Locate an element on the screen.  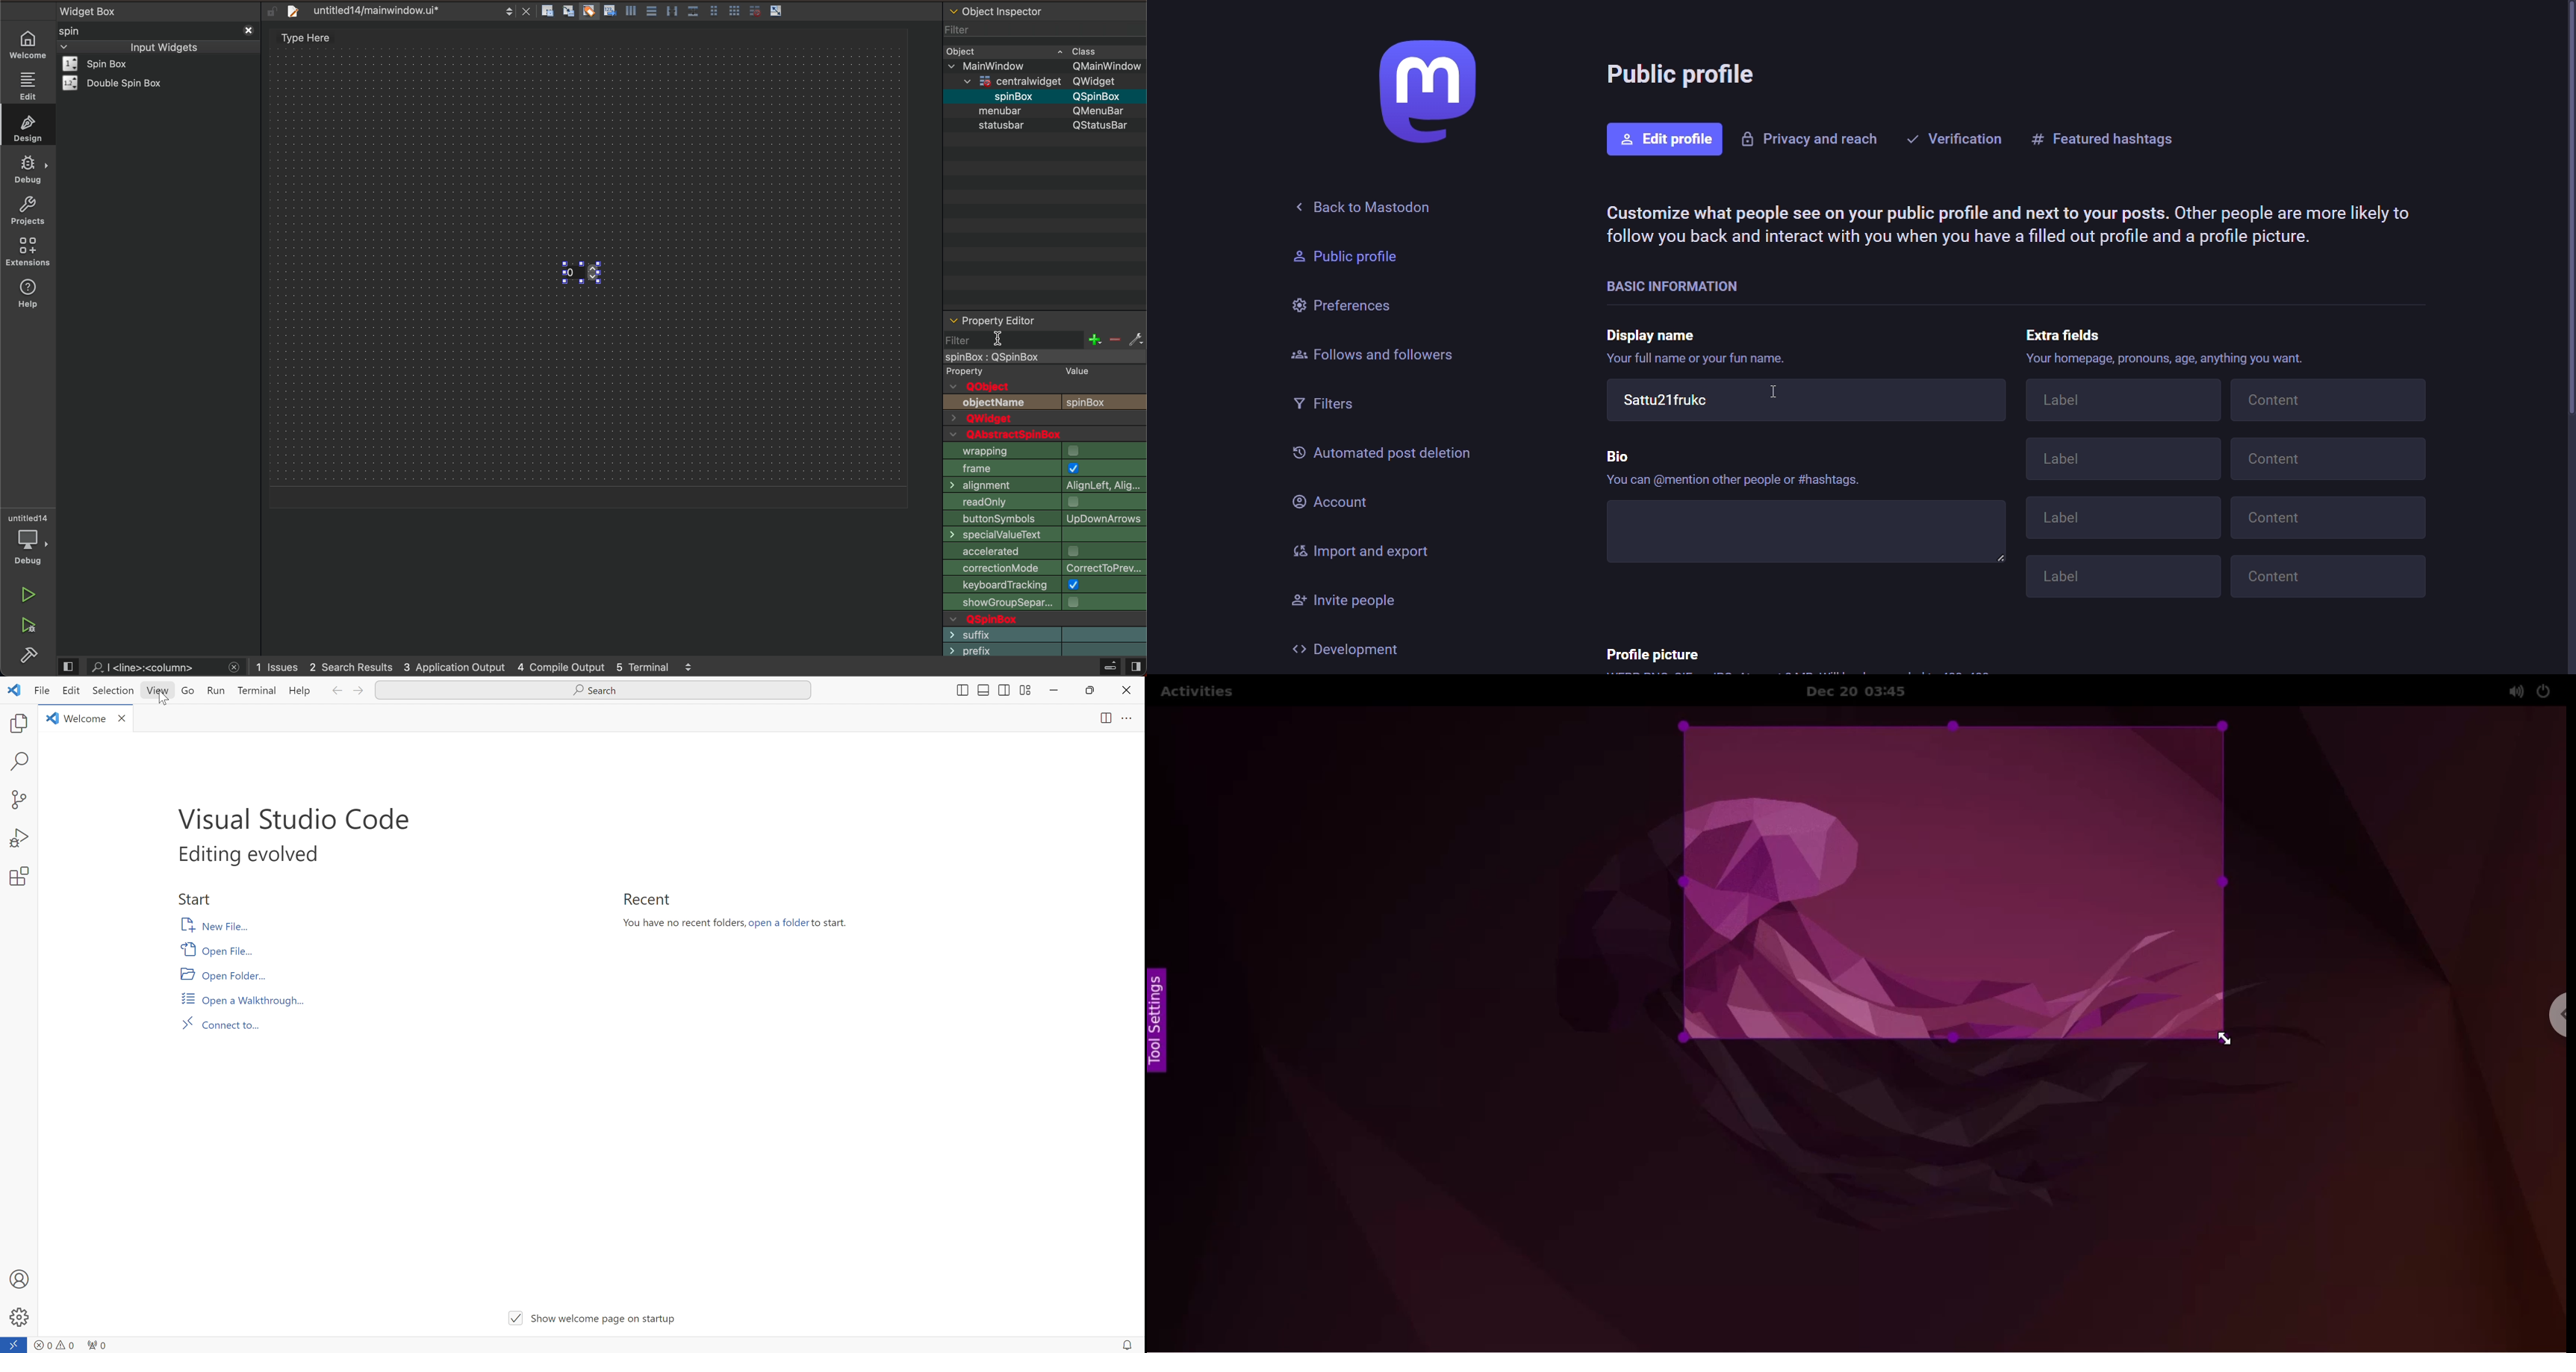
basic information is located at coordinates (1708, 284).